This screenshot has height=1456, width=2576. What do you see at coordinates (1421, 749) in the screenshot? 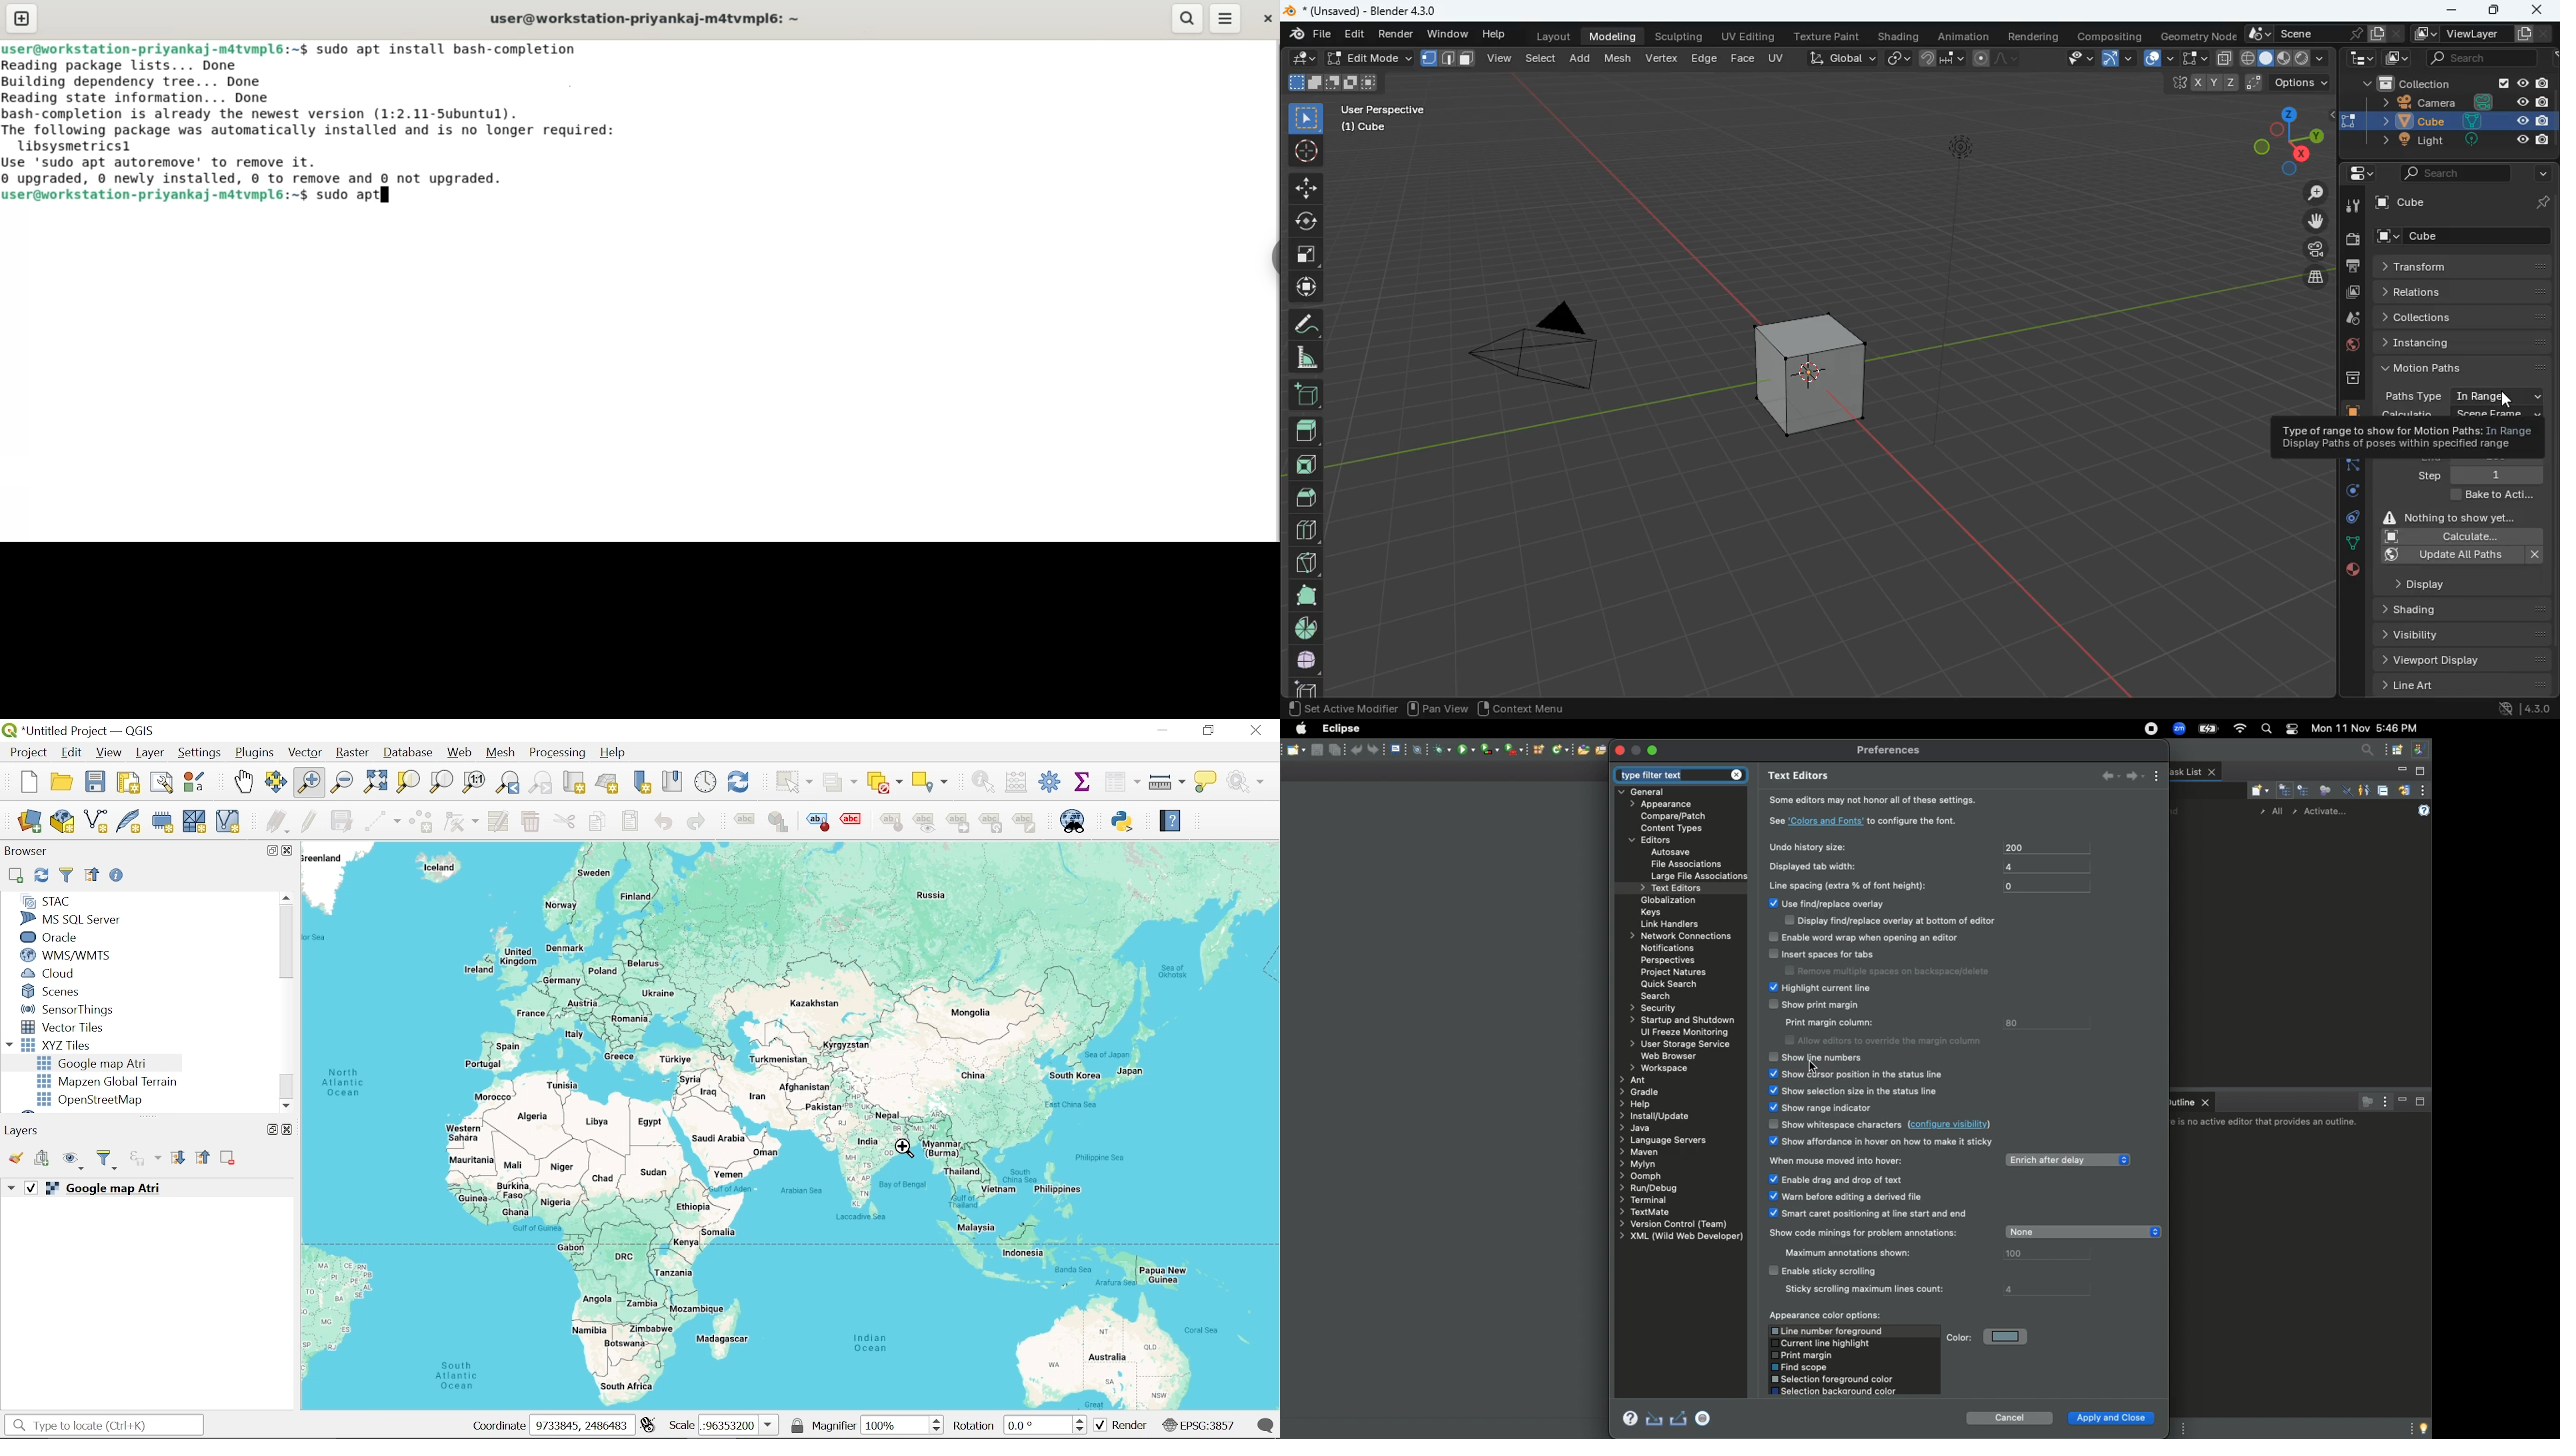
I see `Compass` at bounding box center [1421, 749].